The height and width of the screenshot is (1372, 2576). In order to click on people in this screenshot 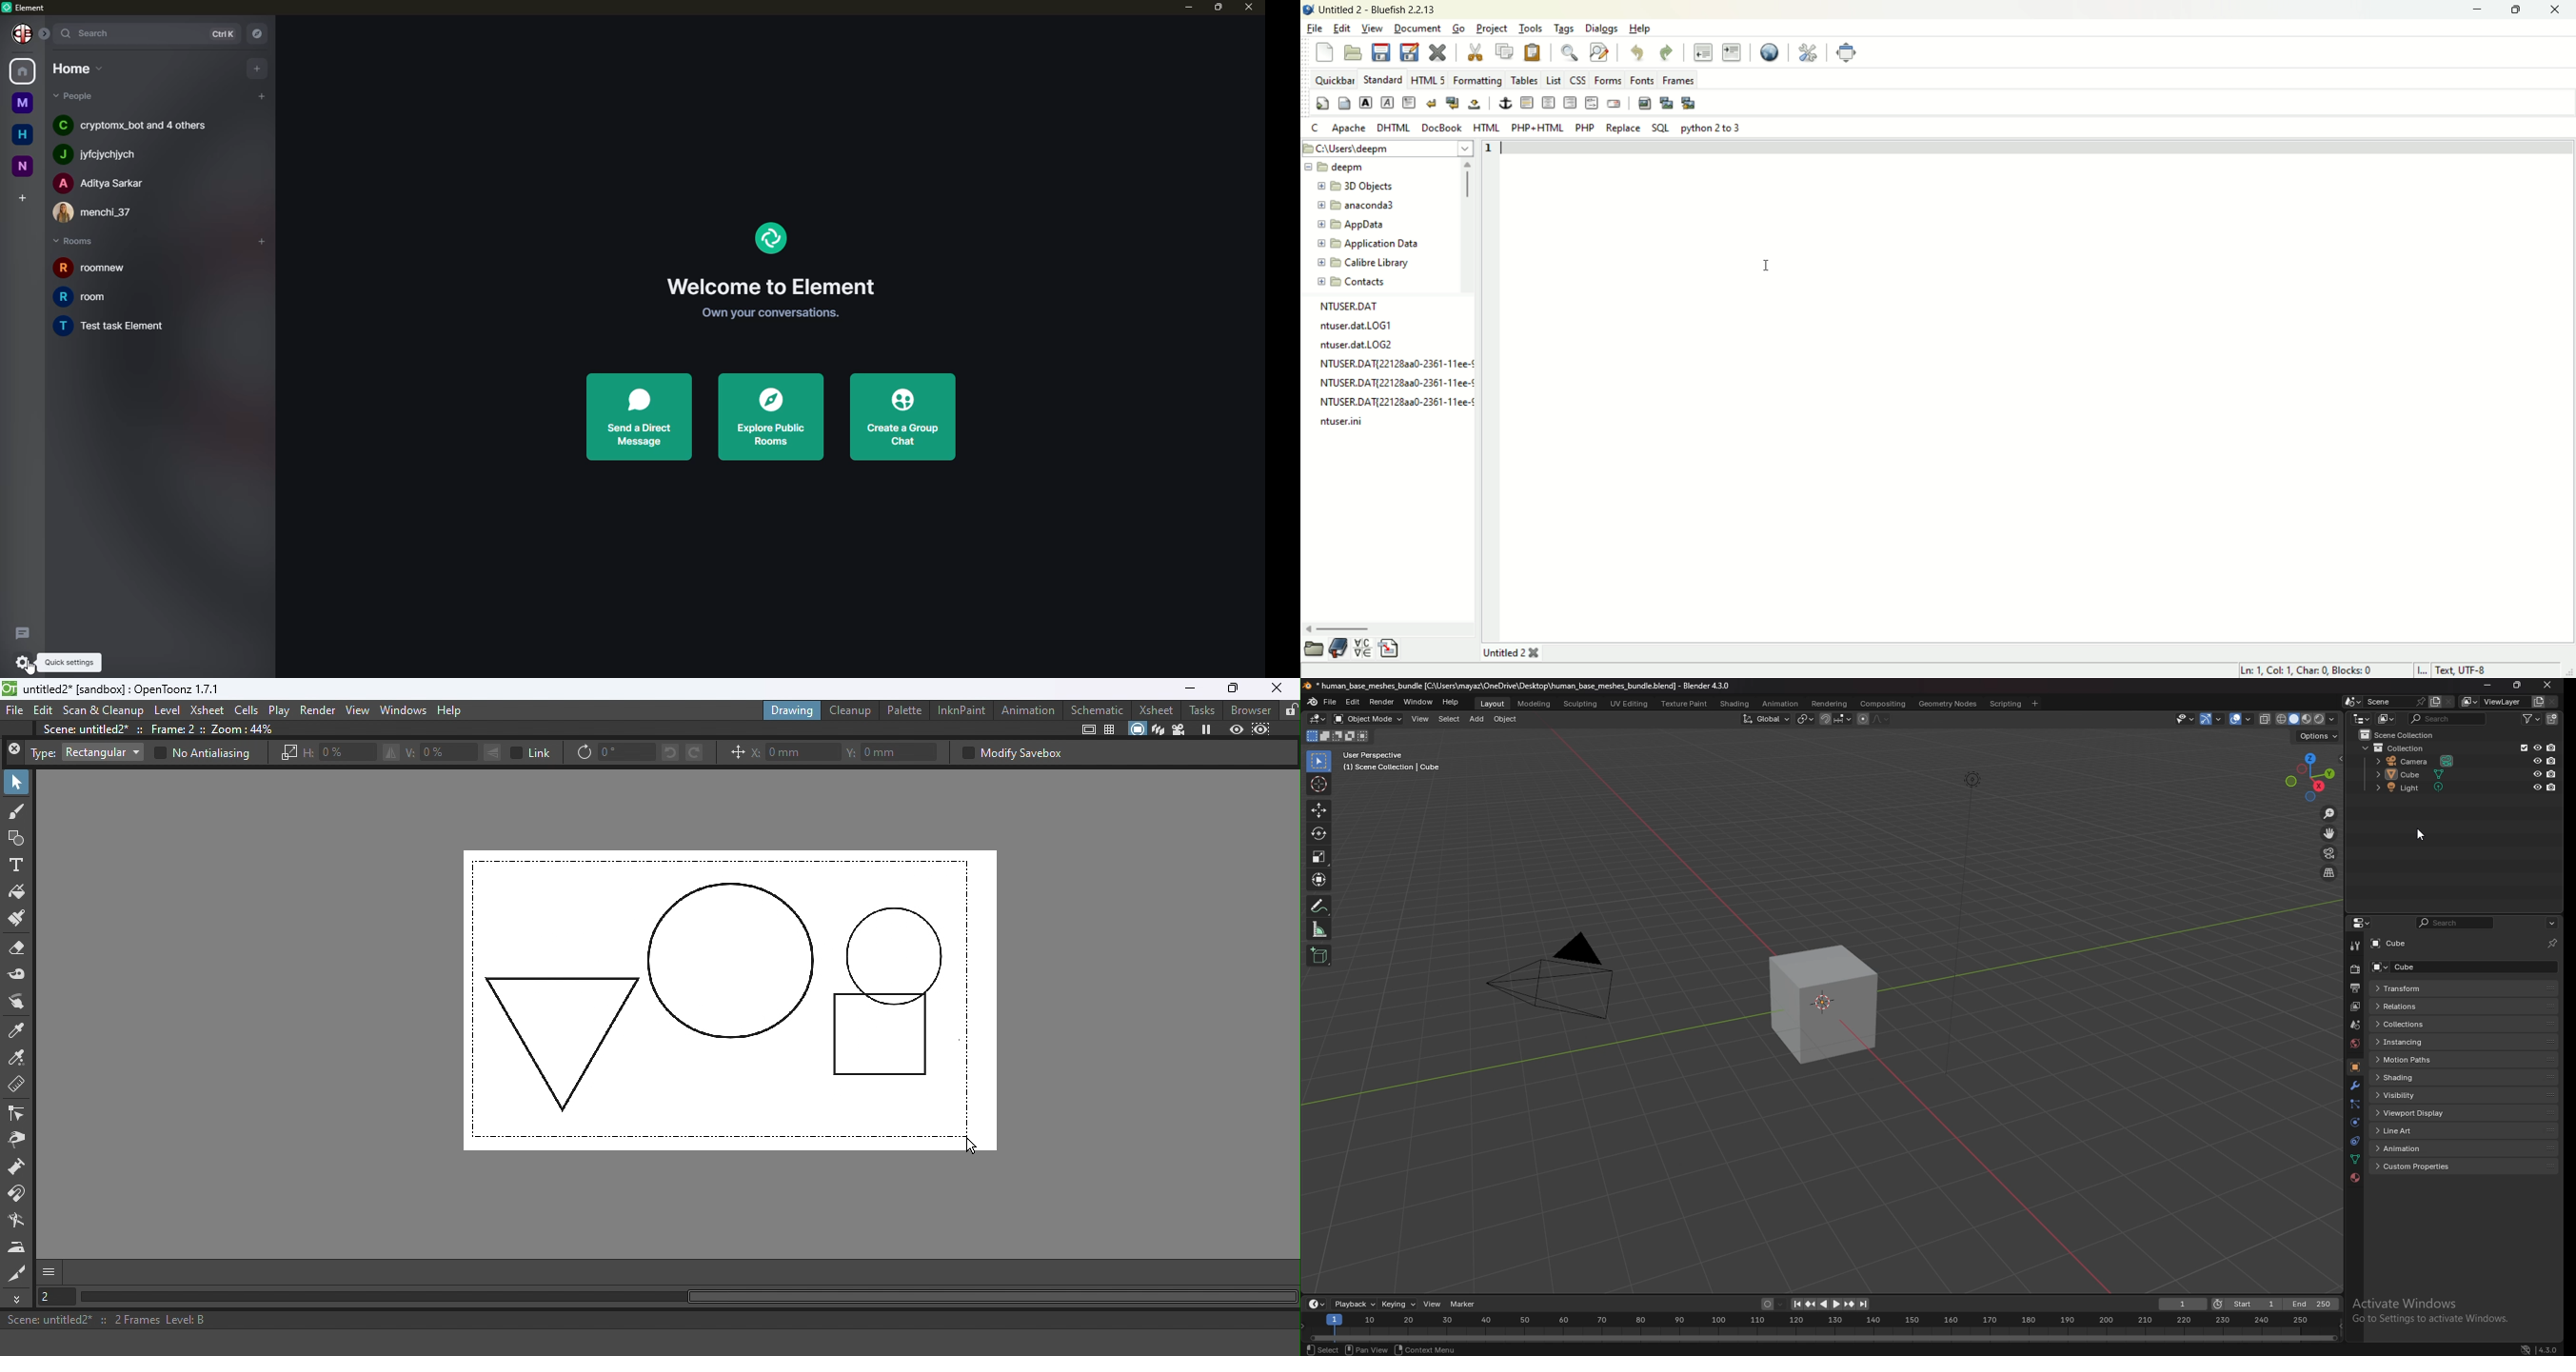, I will do `click(104, 183)`.